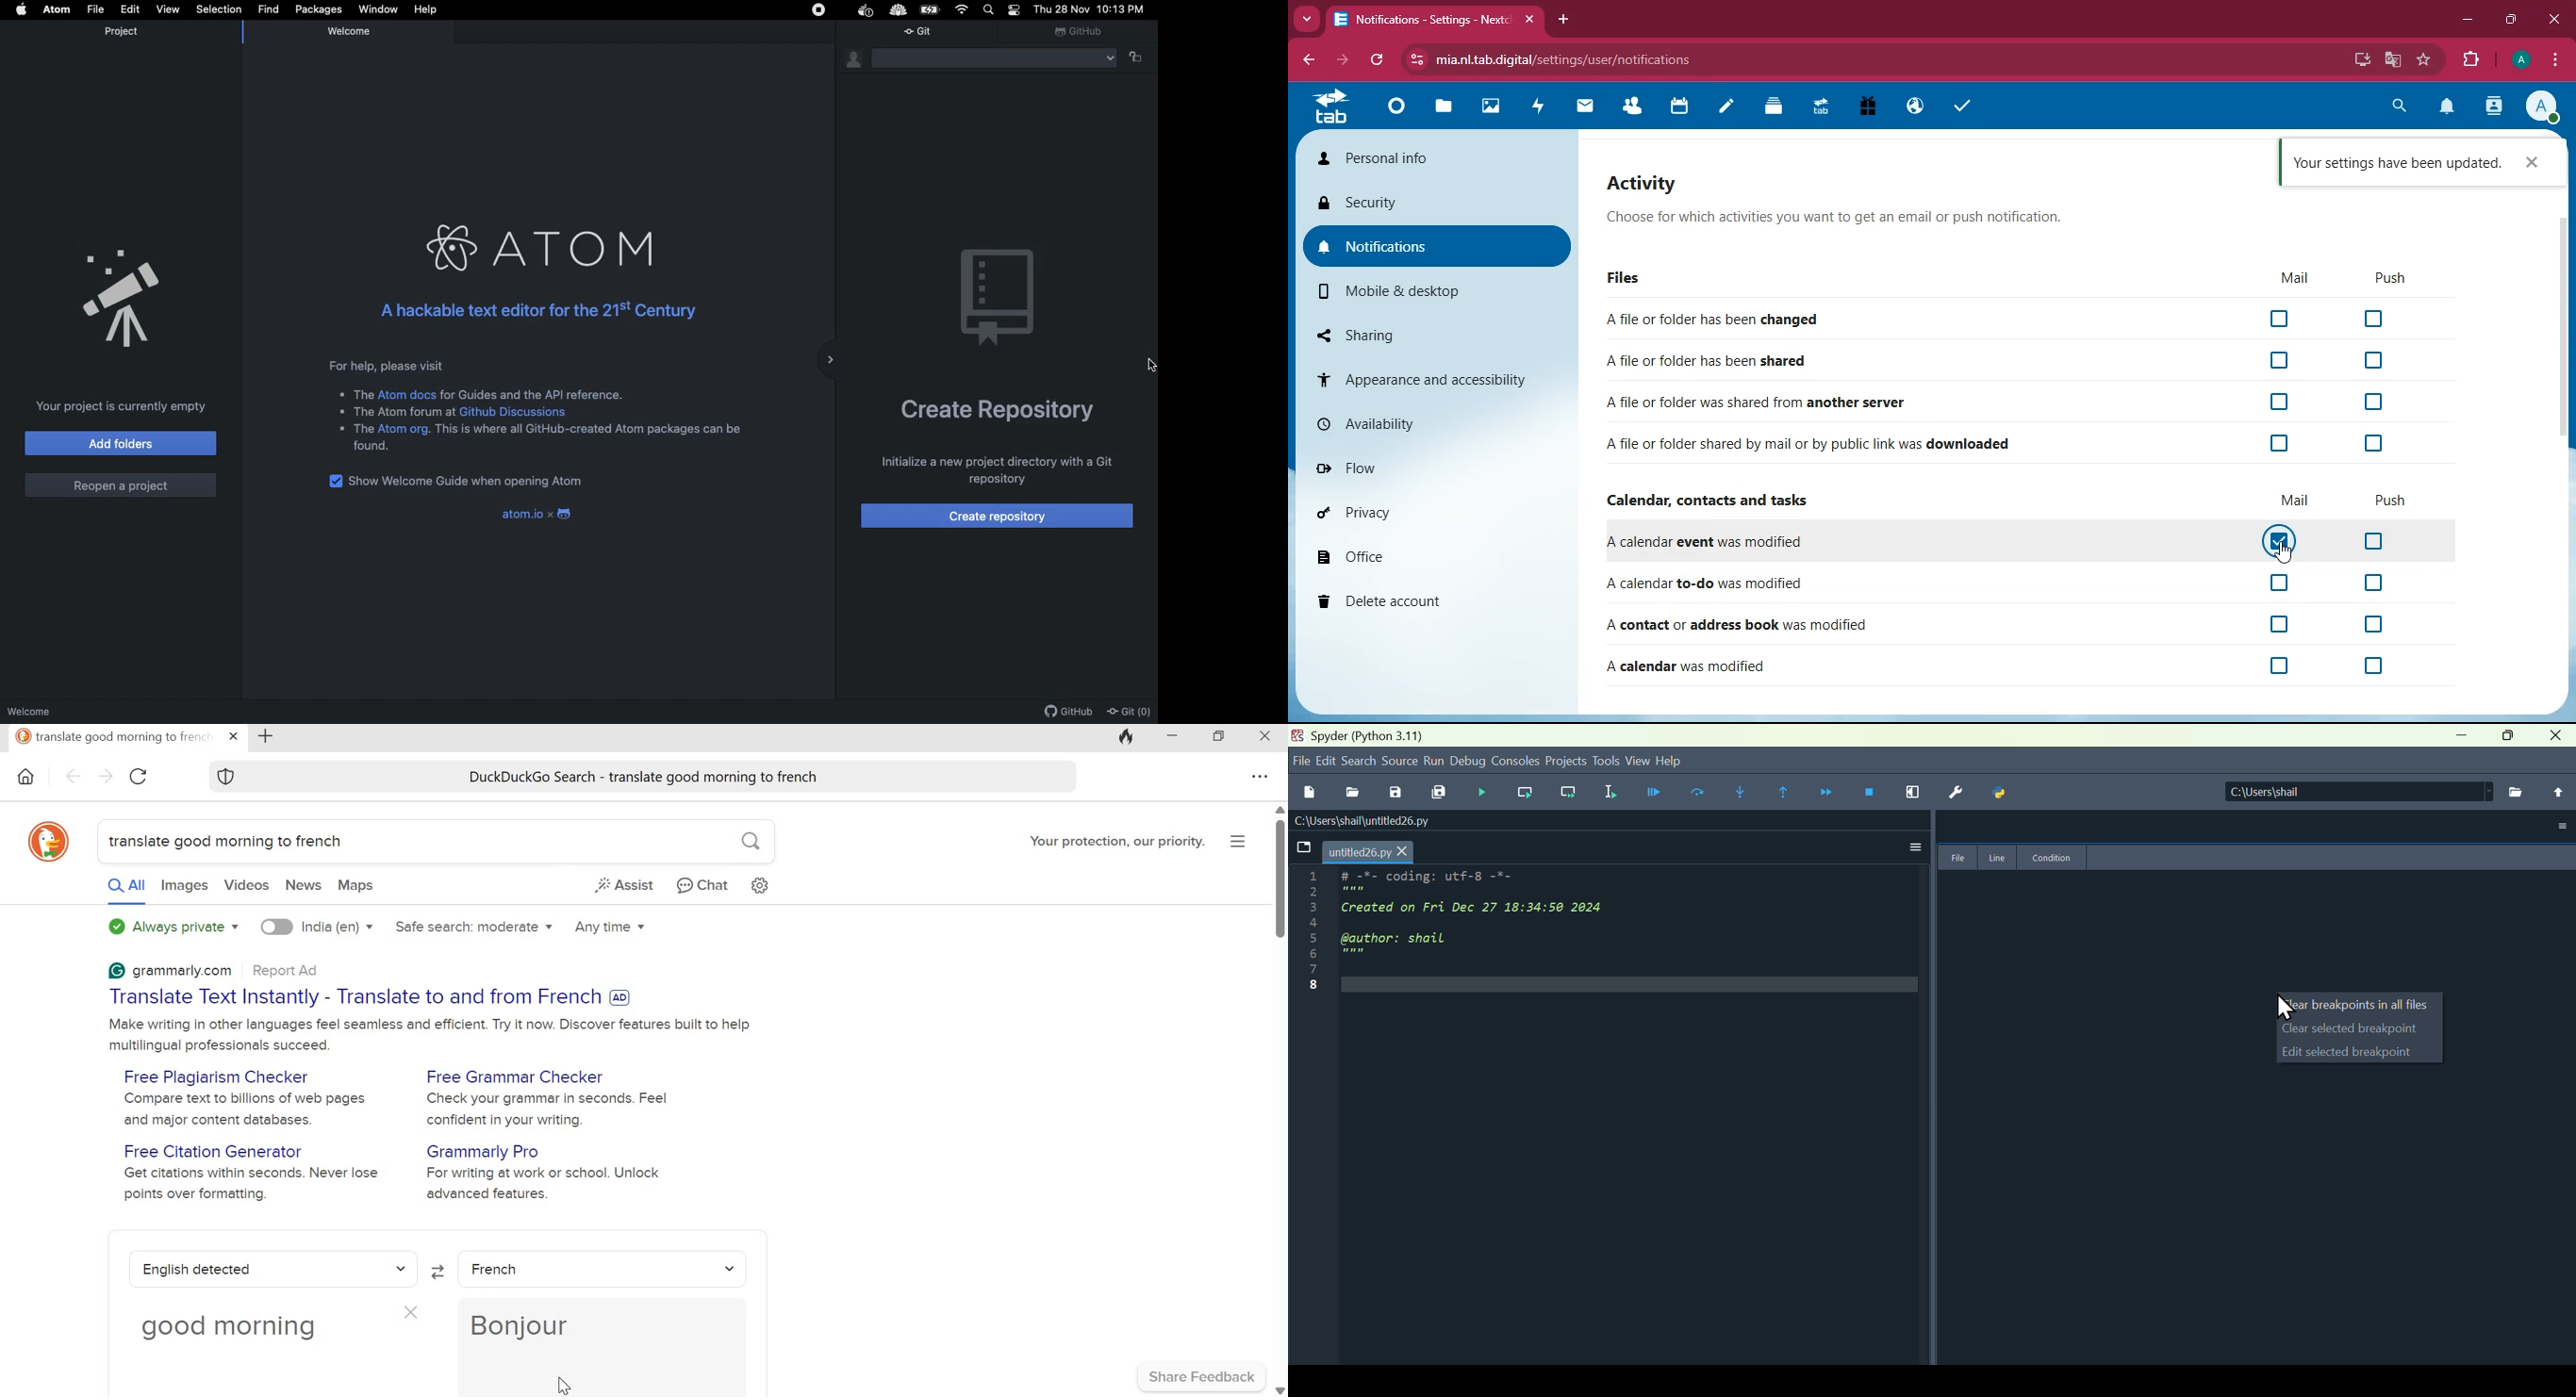 Image resolution: width=2576 pixels, height=1400 pixels. Describe the element at coordinates (357, 885) in the screenshot. I see `Maps` at that location.